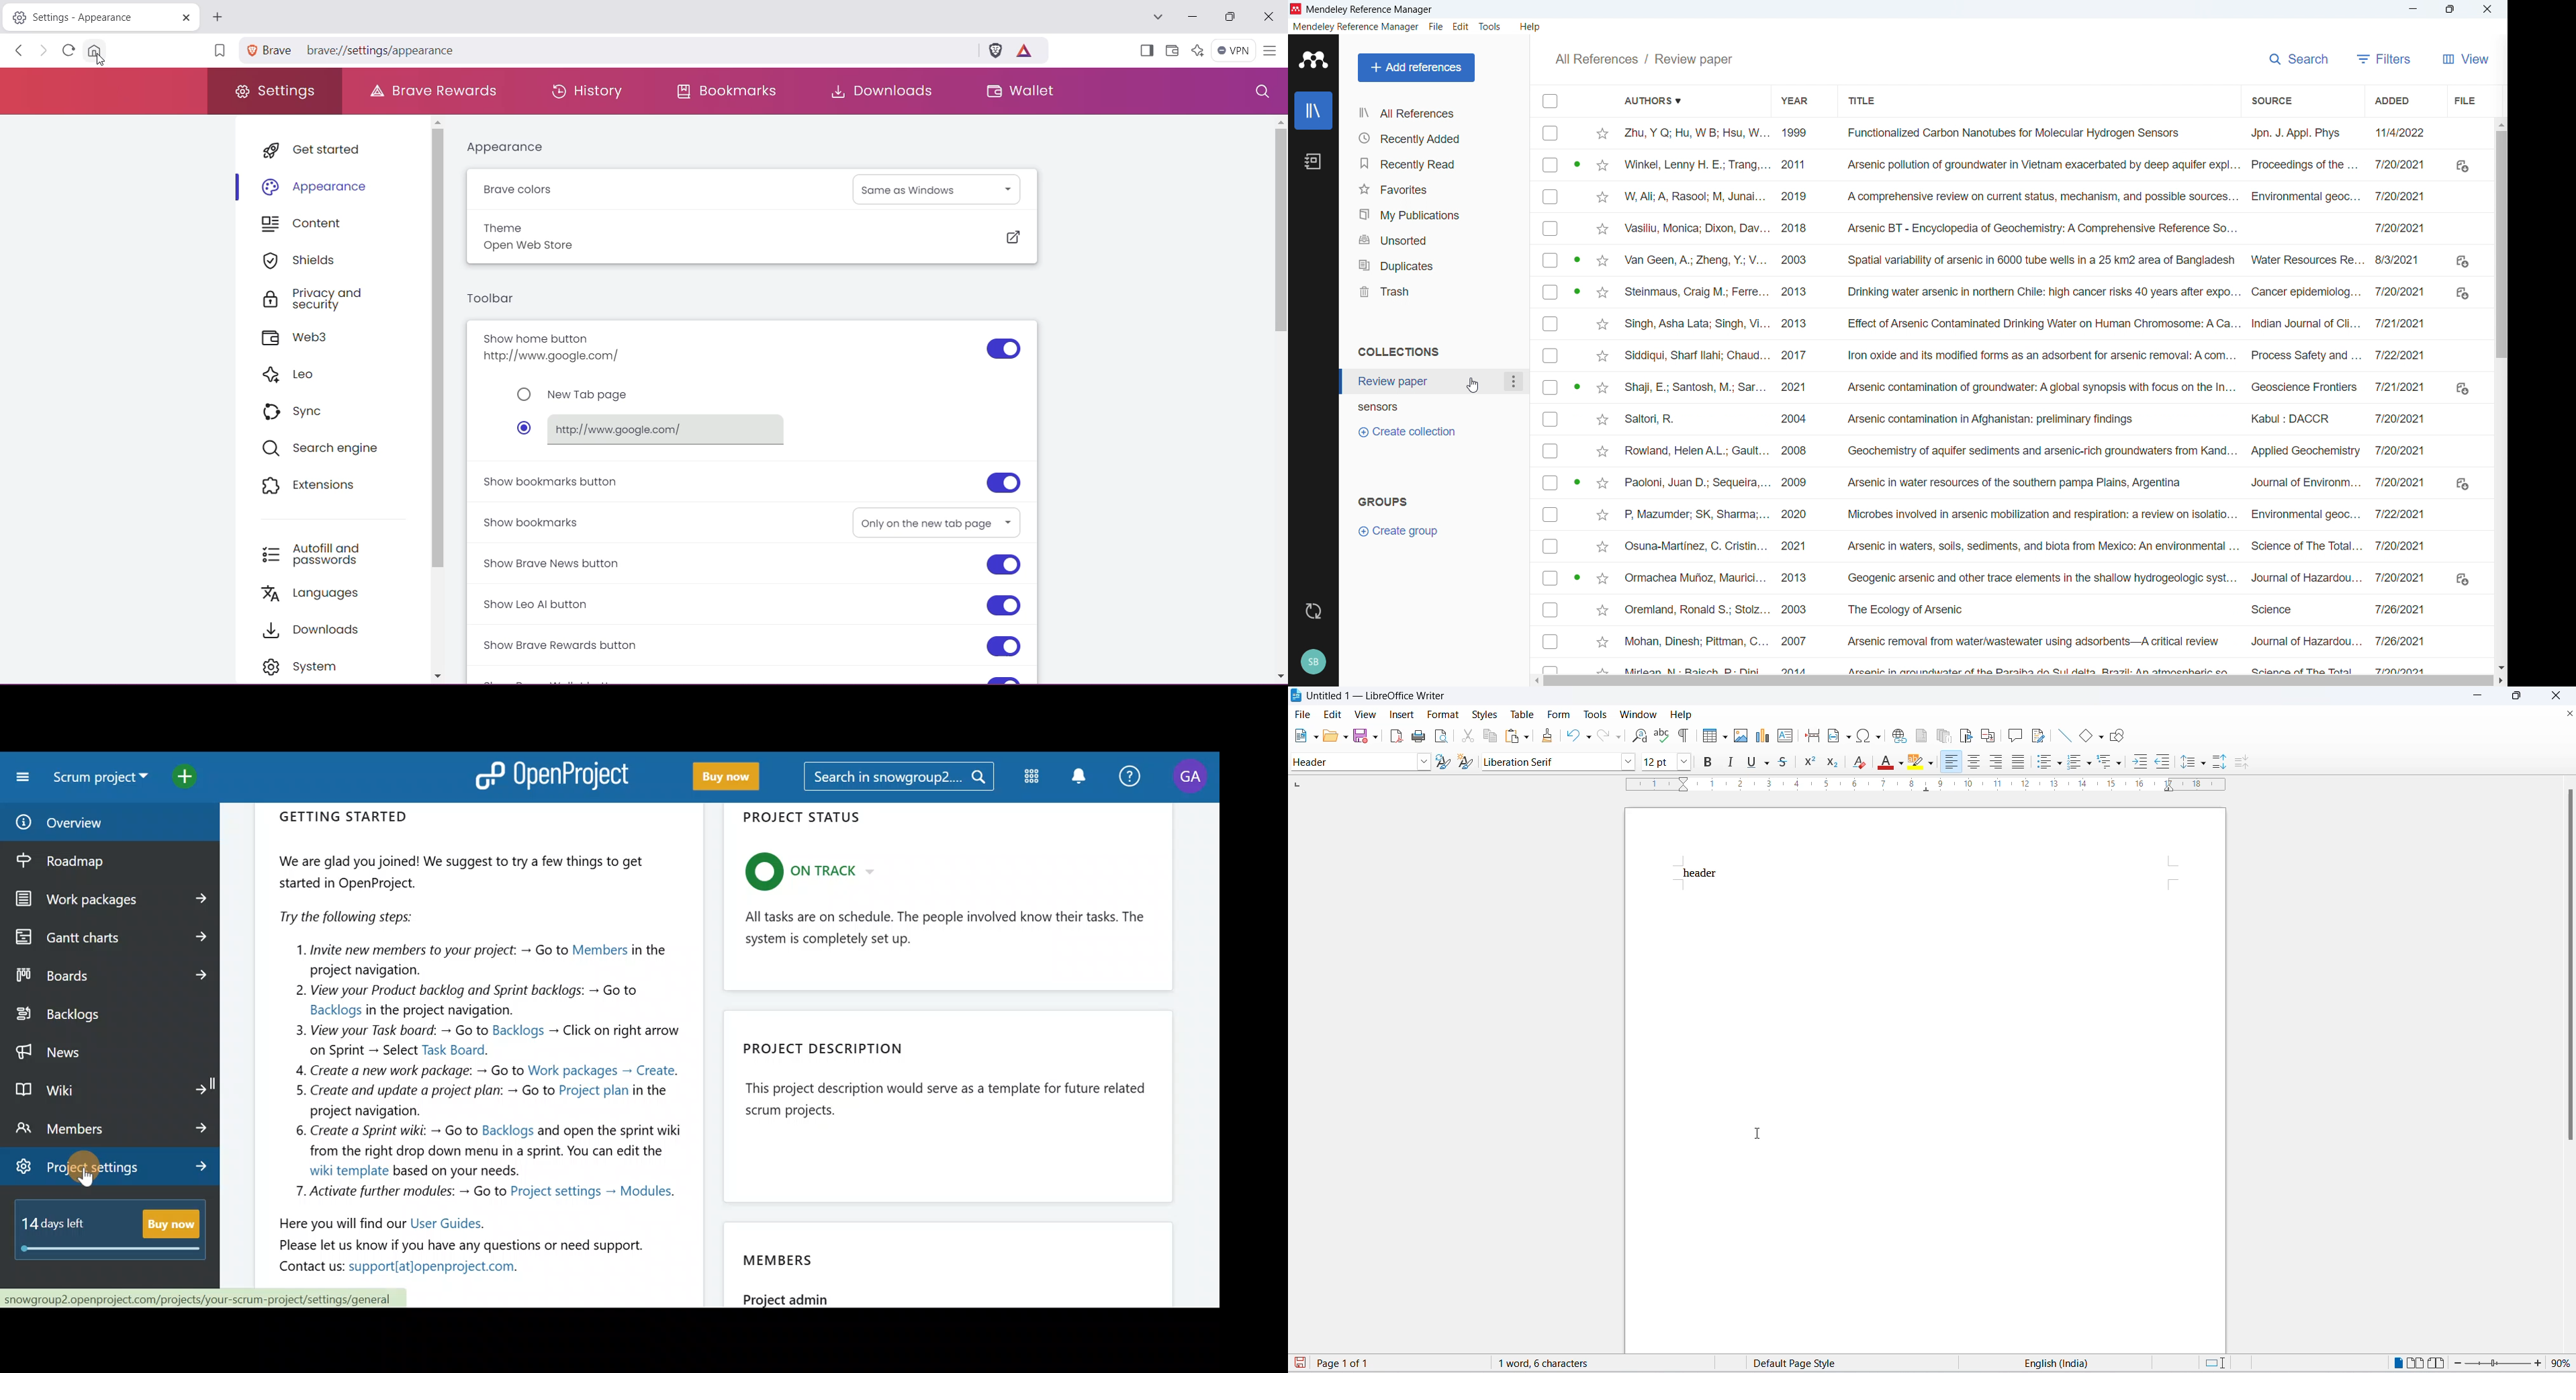 This screenshot has width=2576, height=1400. What do you see at coordinates (1301, 736) in the screenshot?
I see `new file` at bounding box center [1301, 736].